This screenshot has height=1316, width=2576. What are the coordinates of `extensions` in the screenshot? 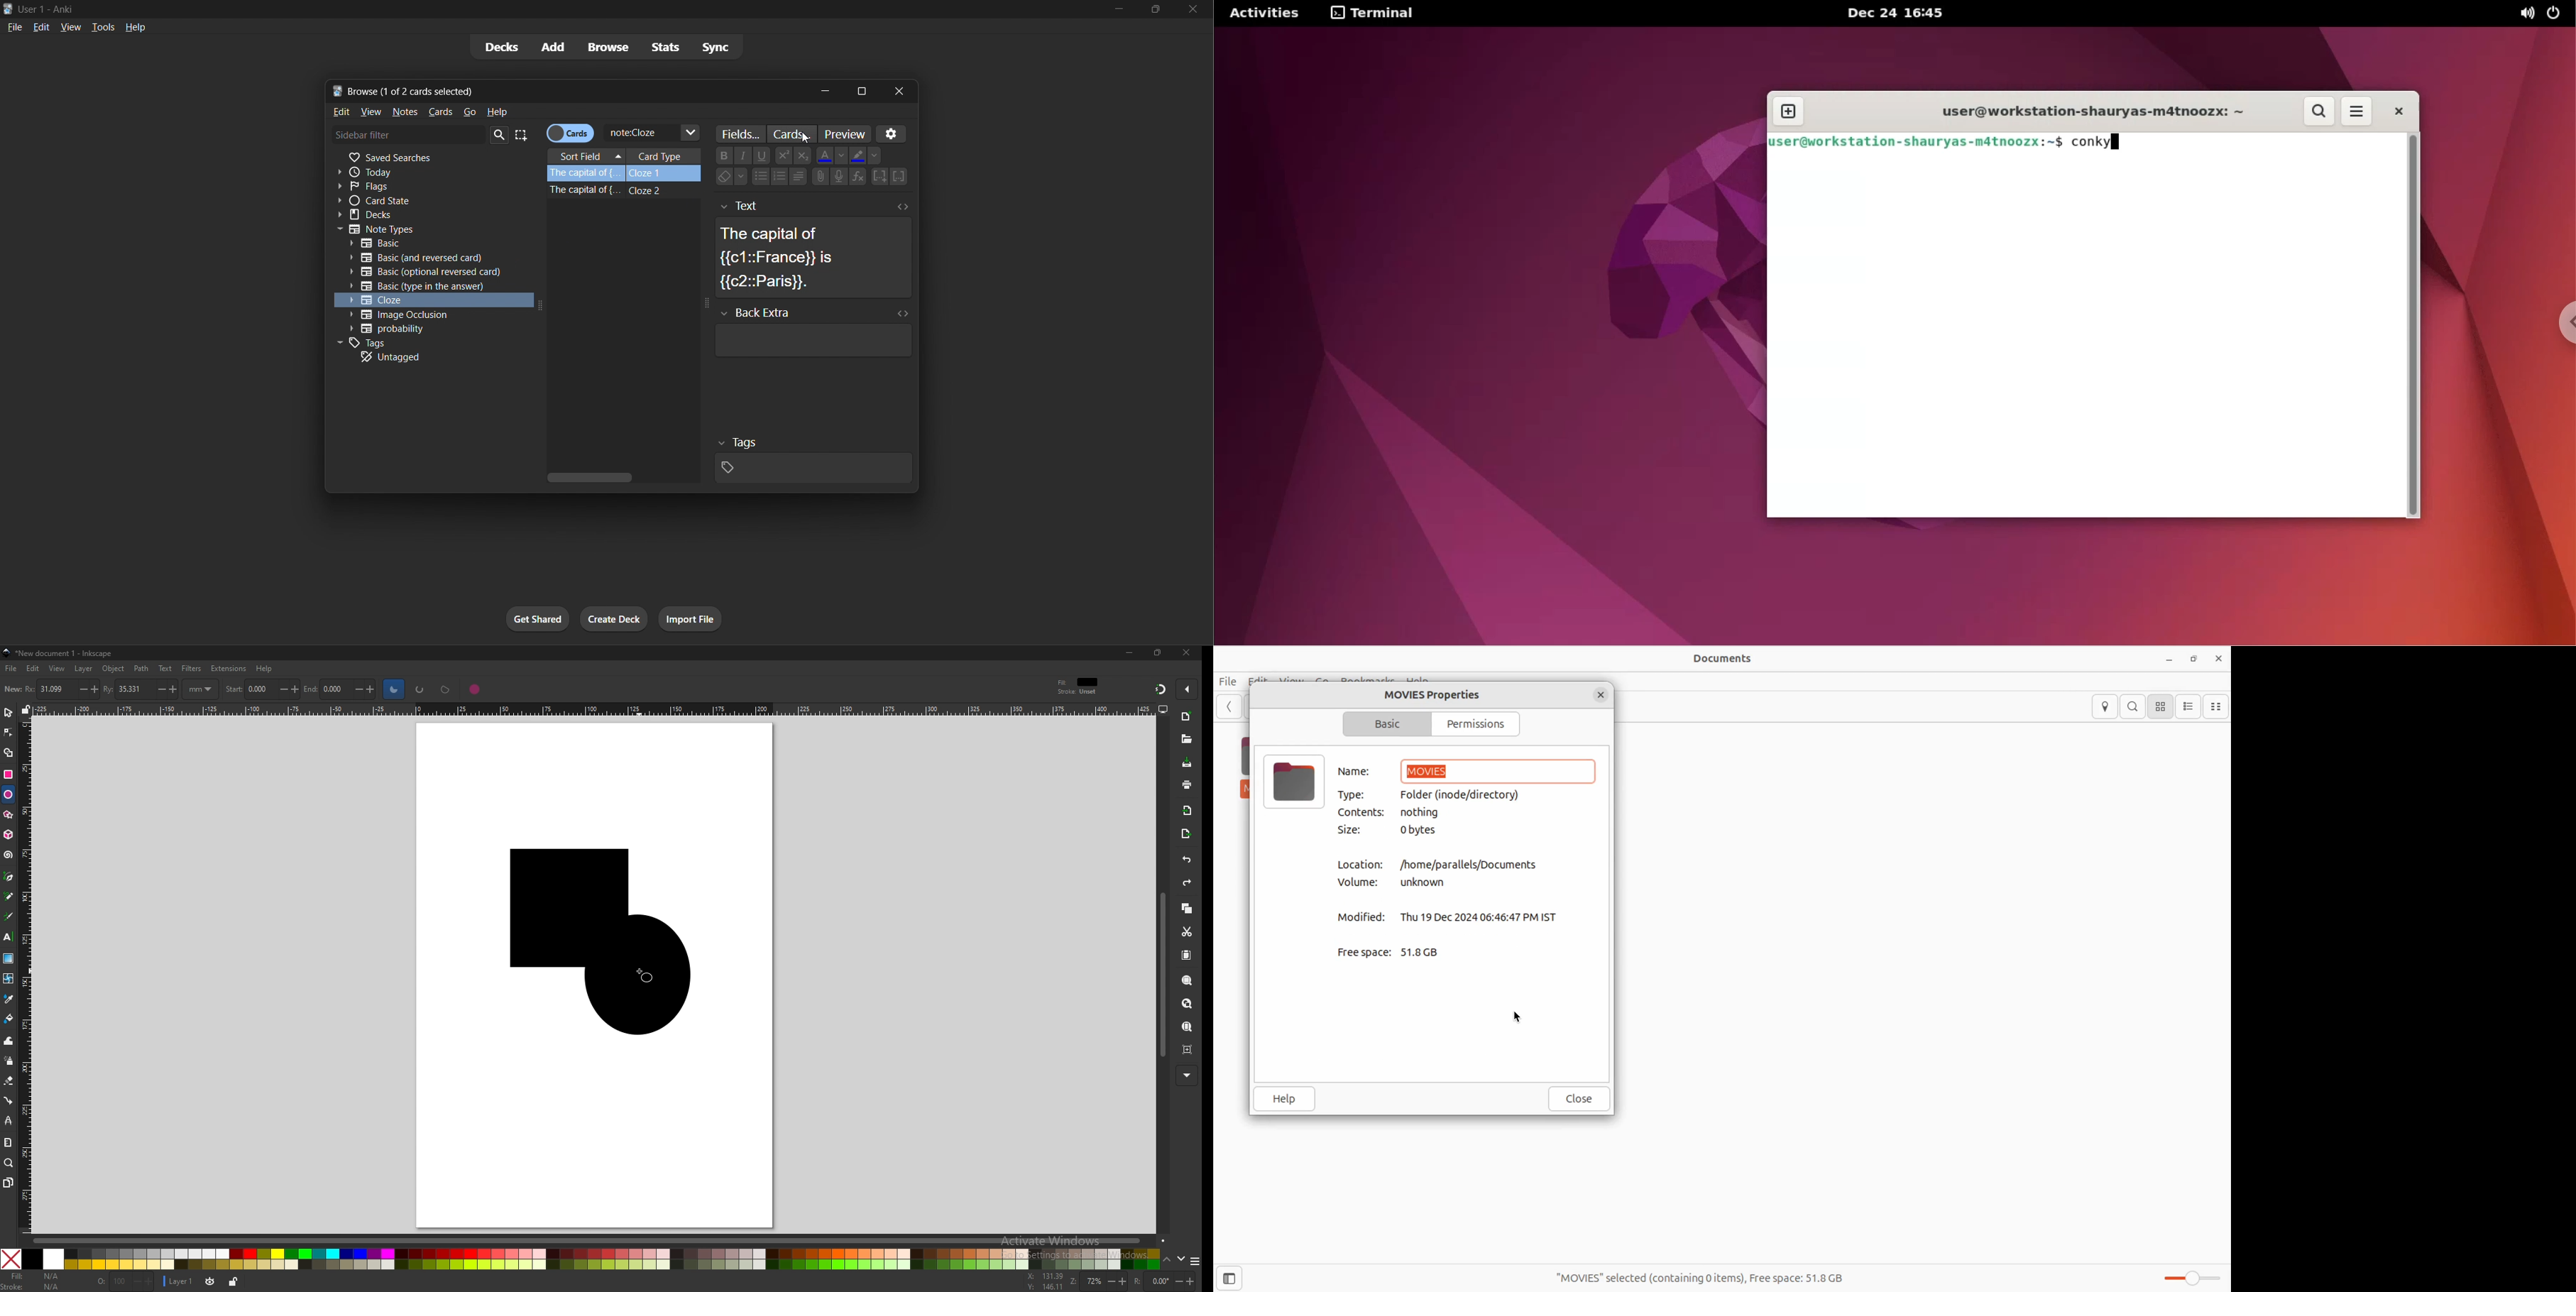 It's located at (227, 669).